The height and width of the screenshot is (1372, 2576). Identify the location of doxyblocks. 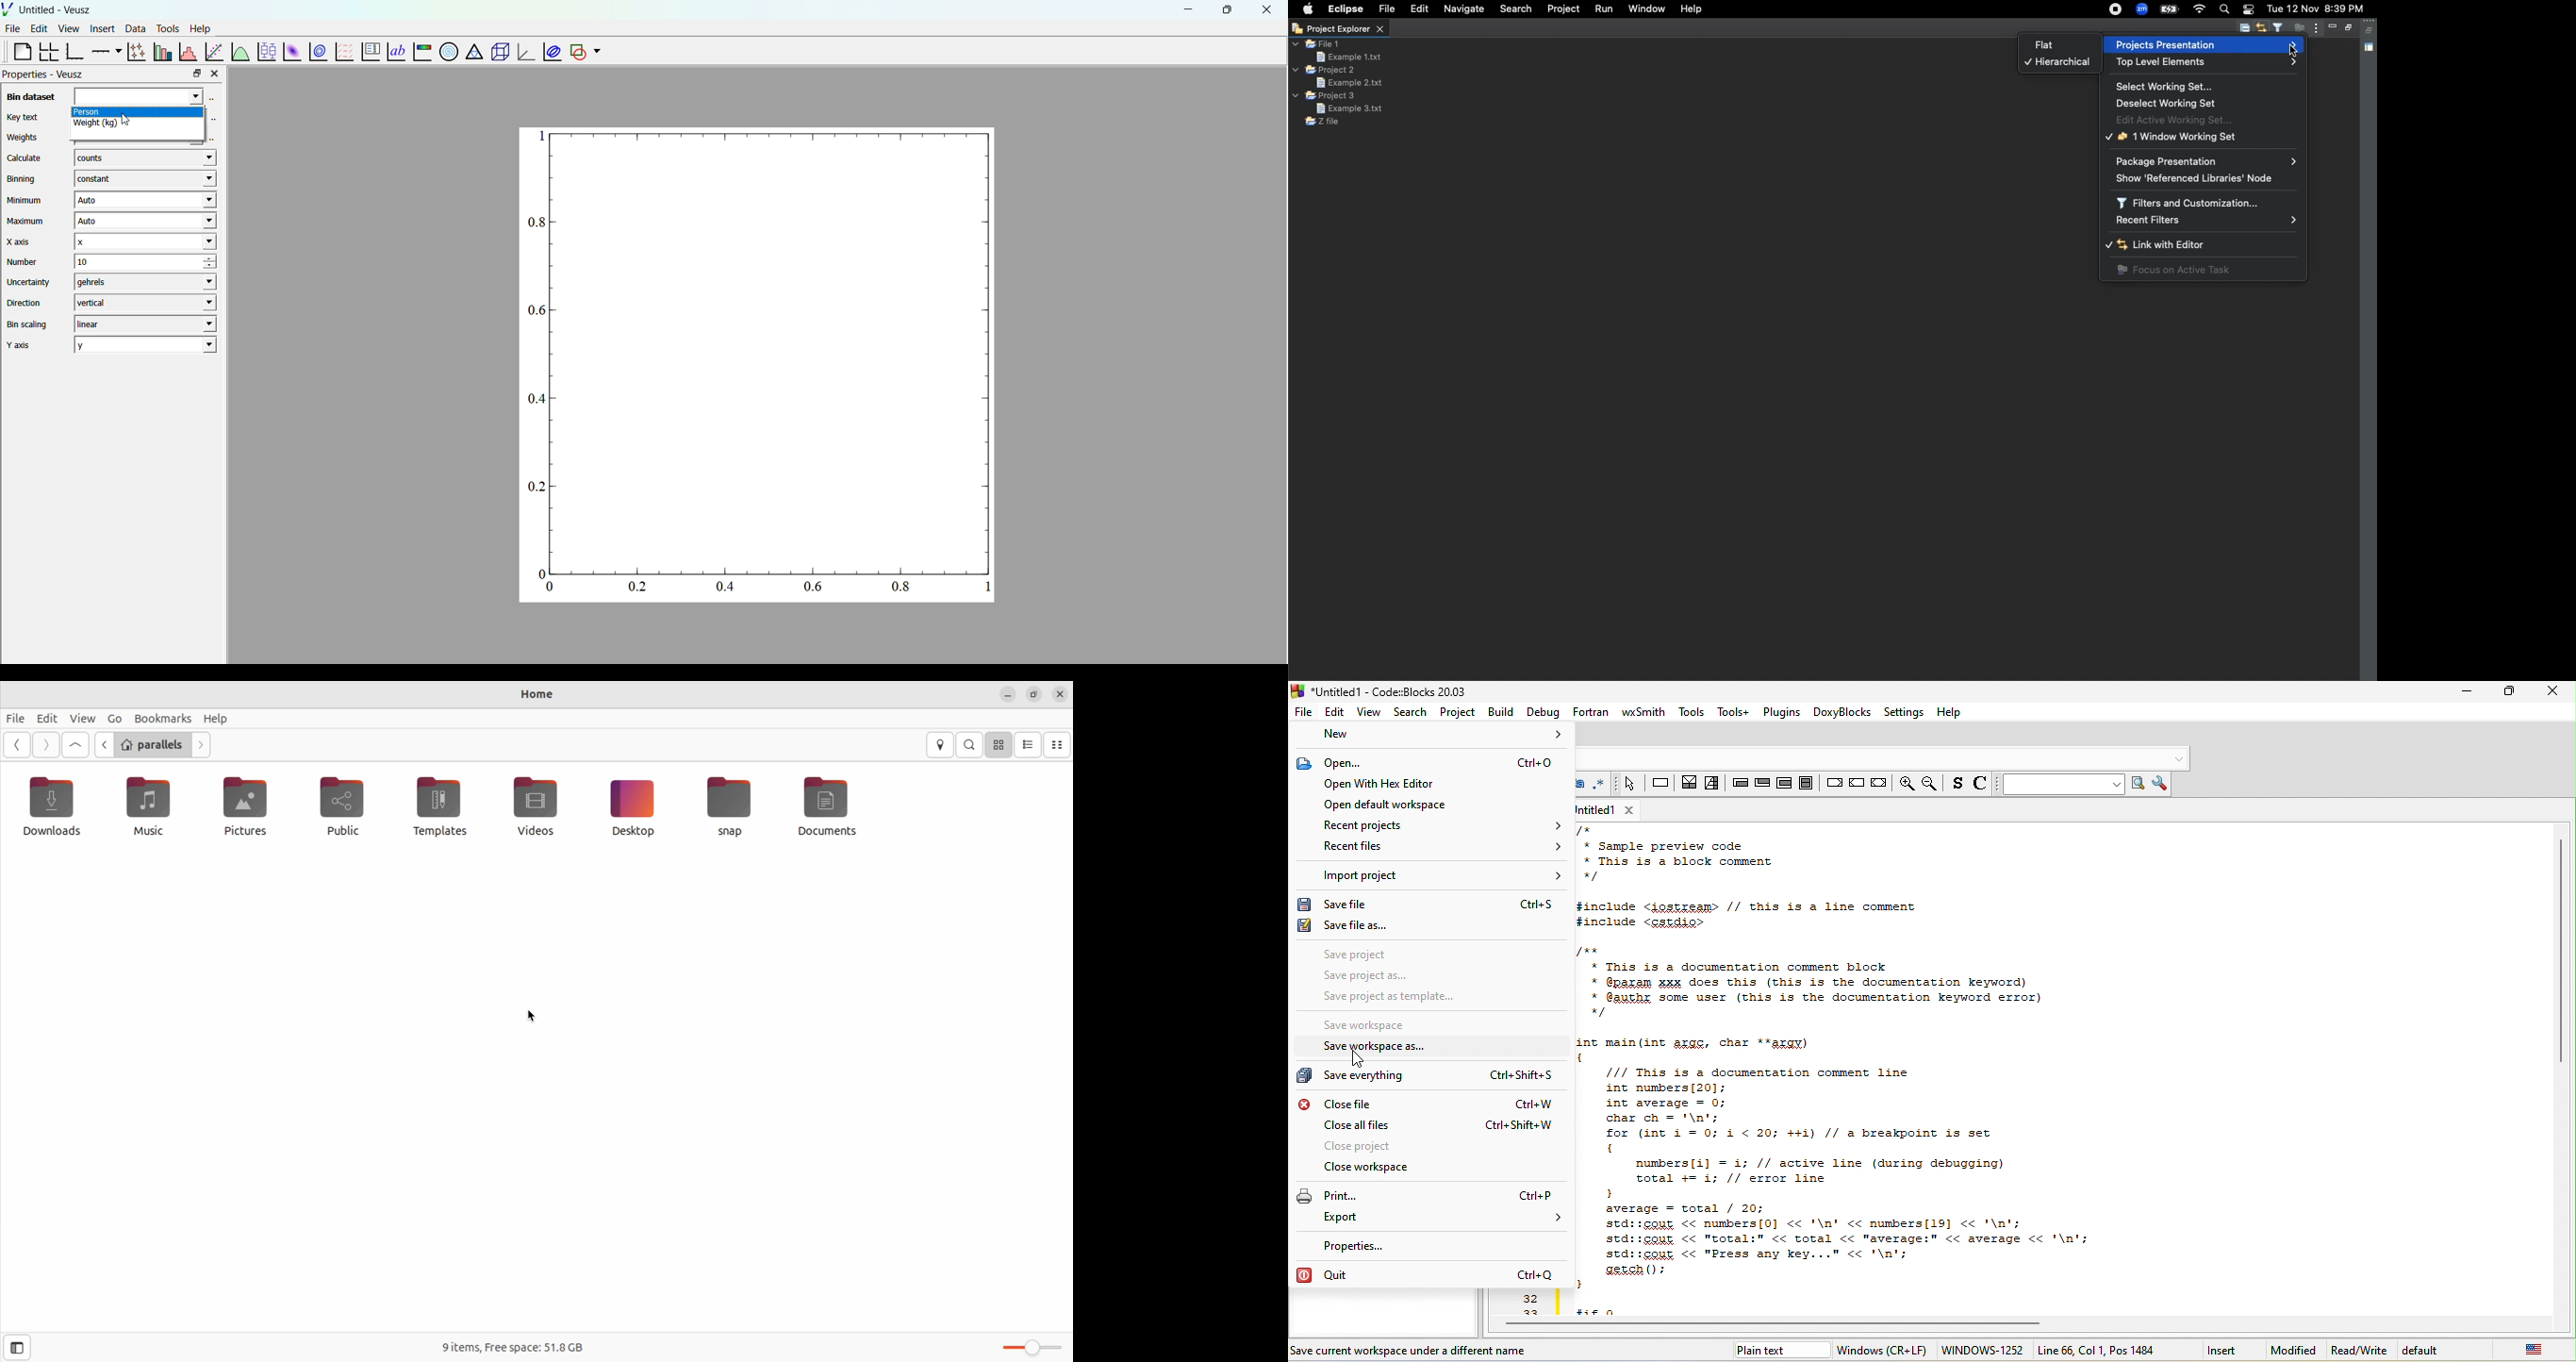
(1843, 713).